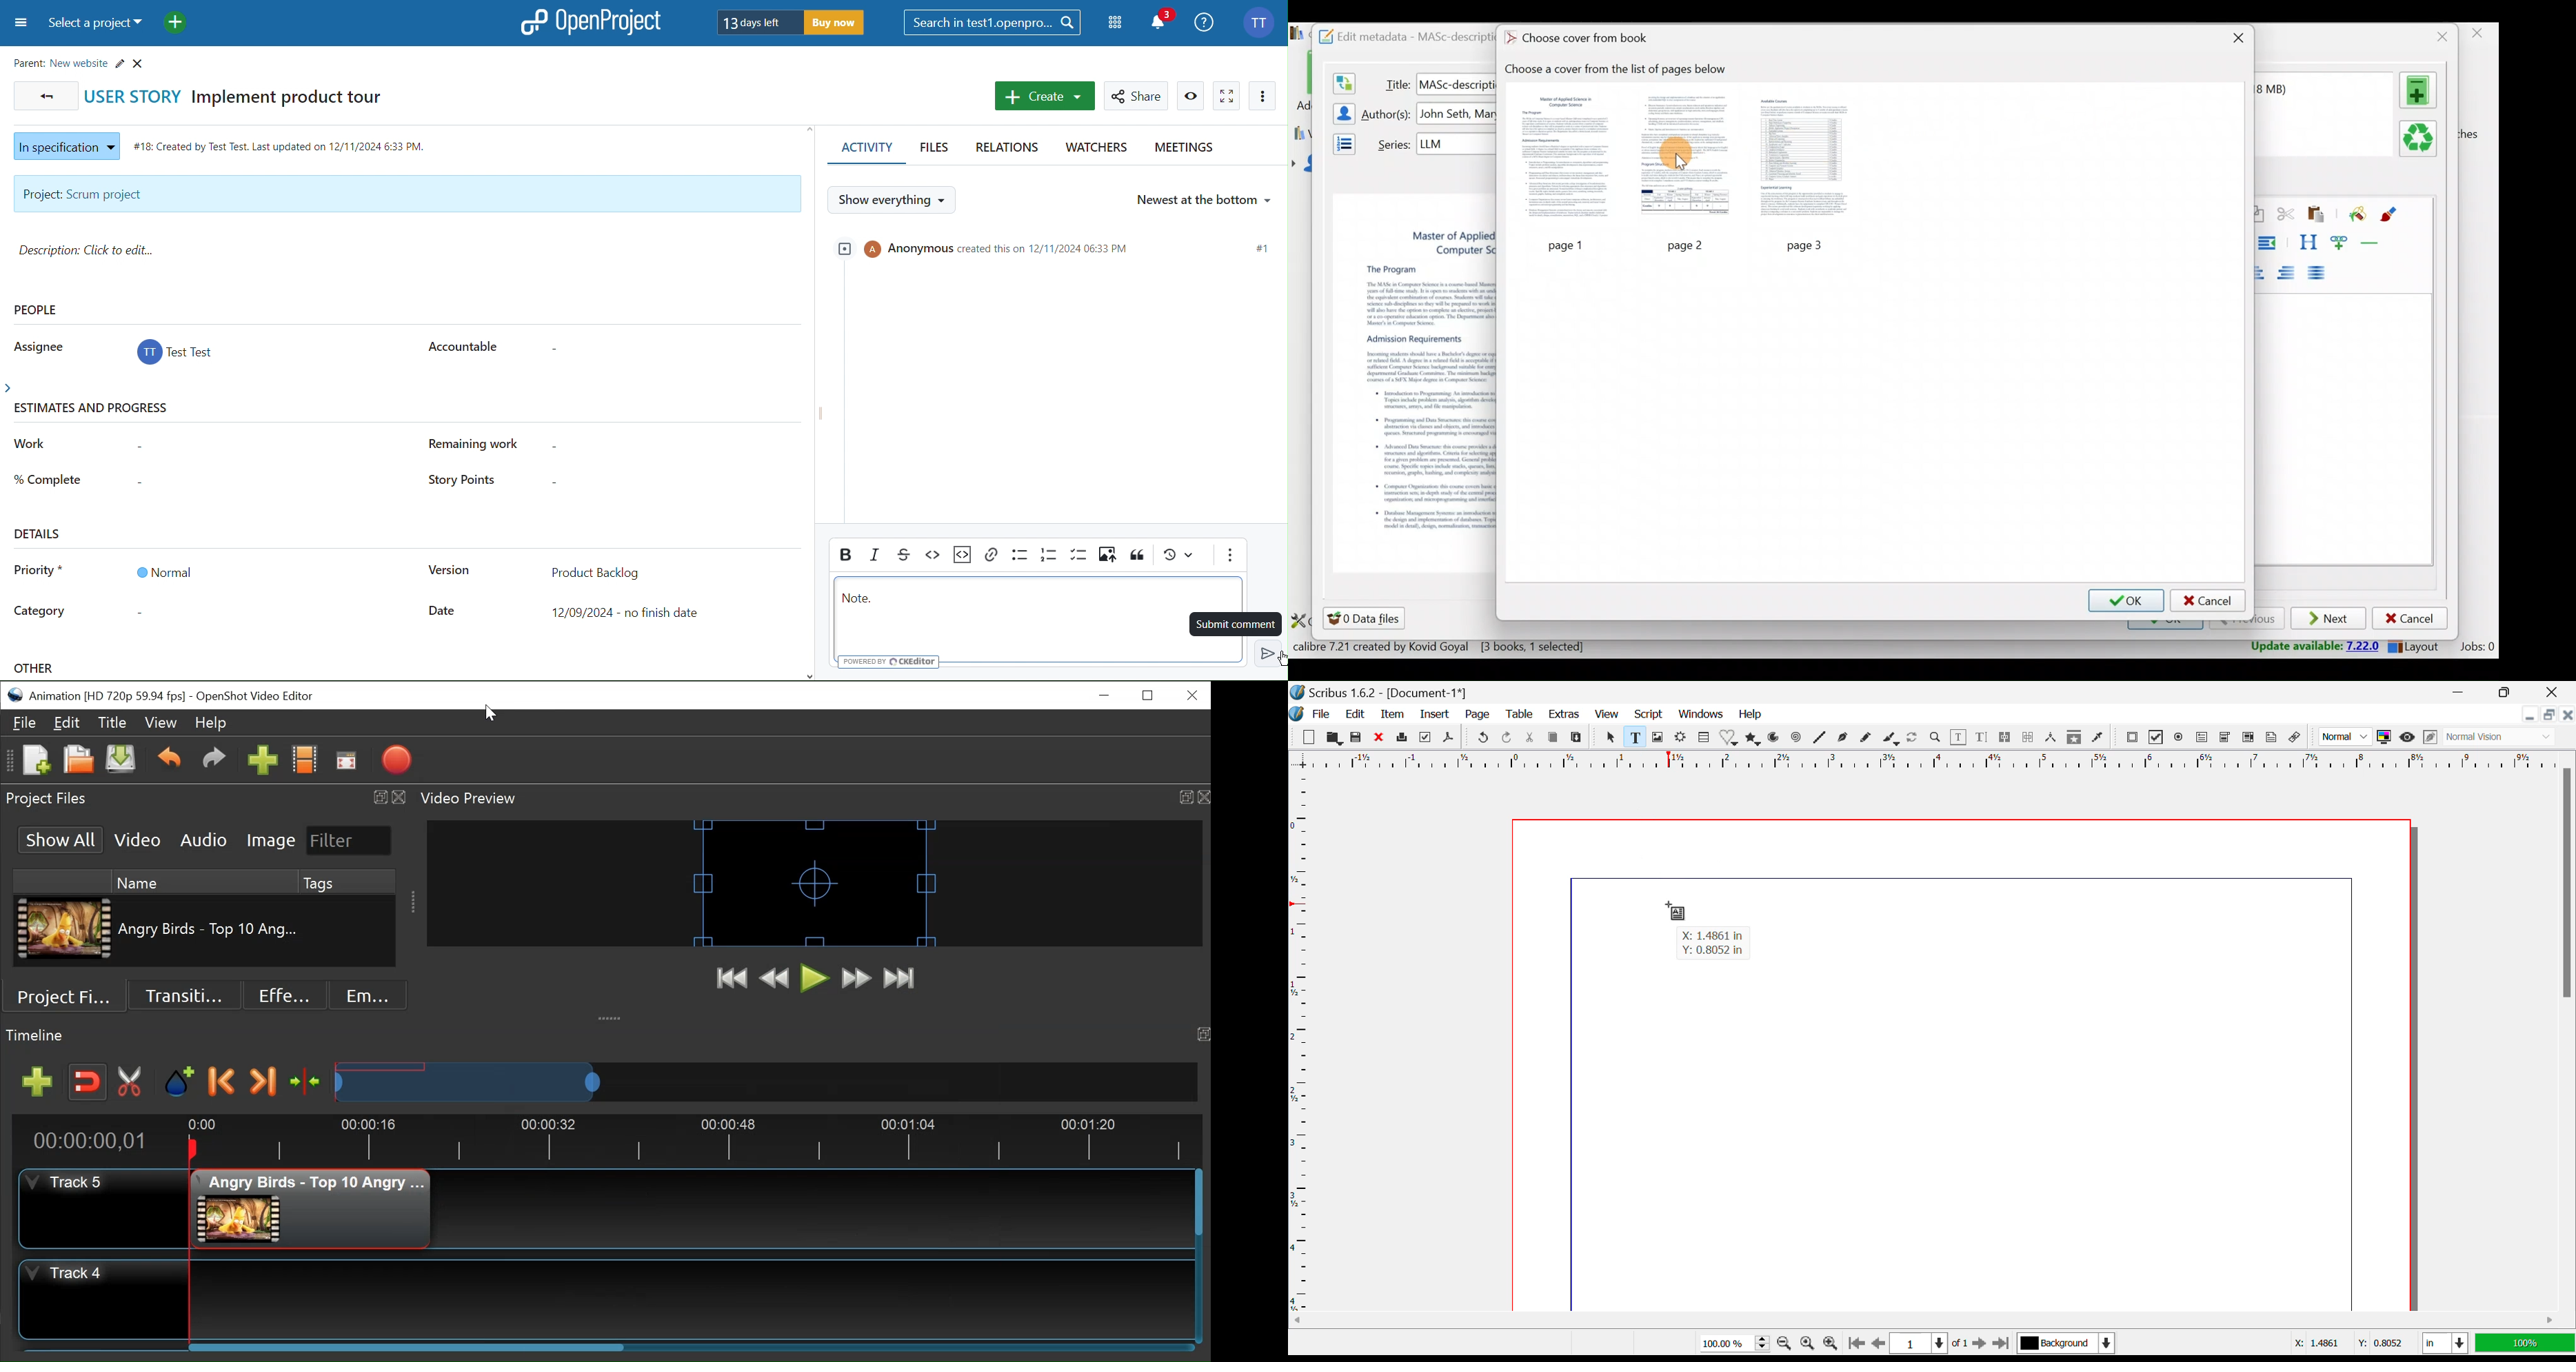 The width and height of the screenshot is (2576, 1372). Describe the element at coordinates (963, 555) in the screenshot. I see `Insert Options` at that location.